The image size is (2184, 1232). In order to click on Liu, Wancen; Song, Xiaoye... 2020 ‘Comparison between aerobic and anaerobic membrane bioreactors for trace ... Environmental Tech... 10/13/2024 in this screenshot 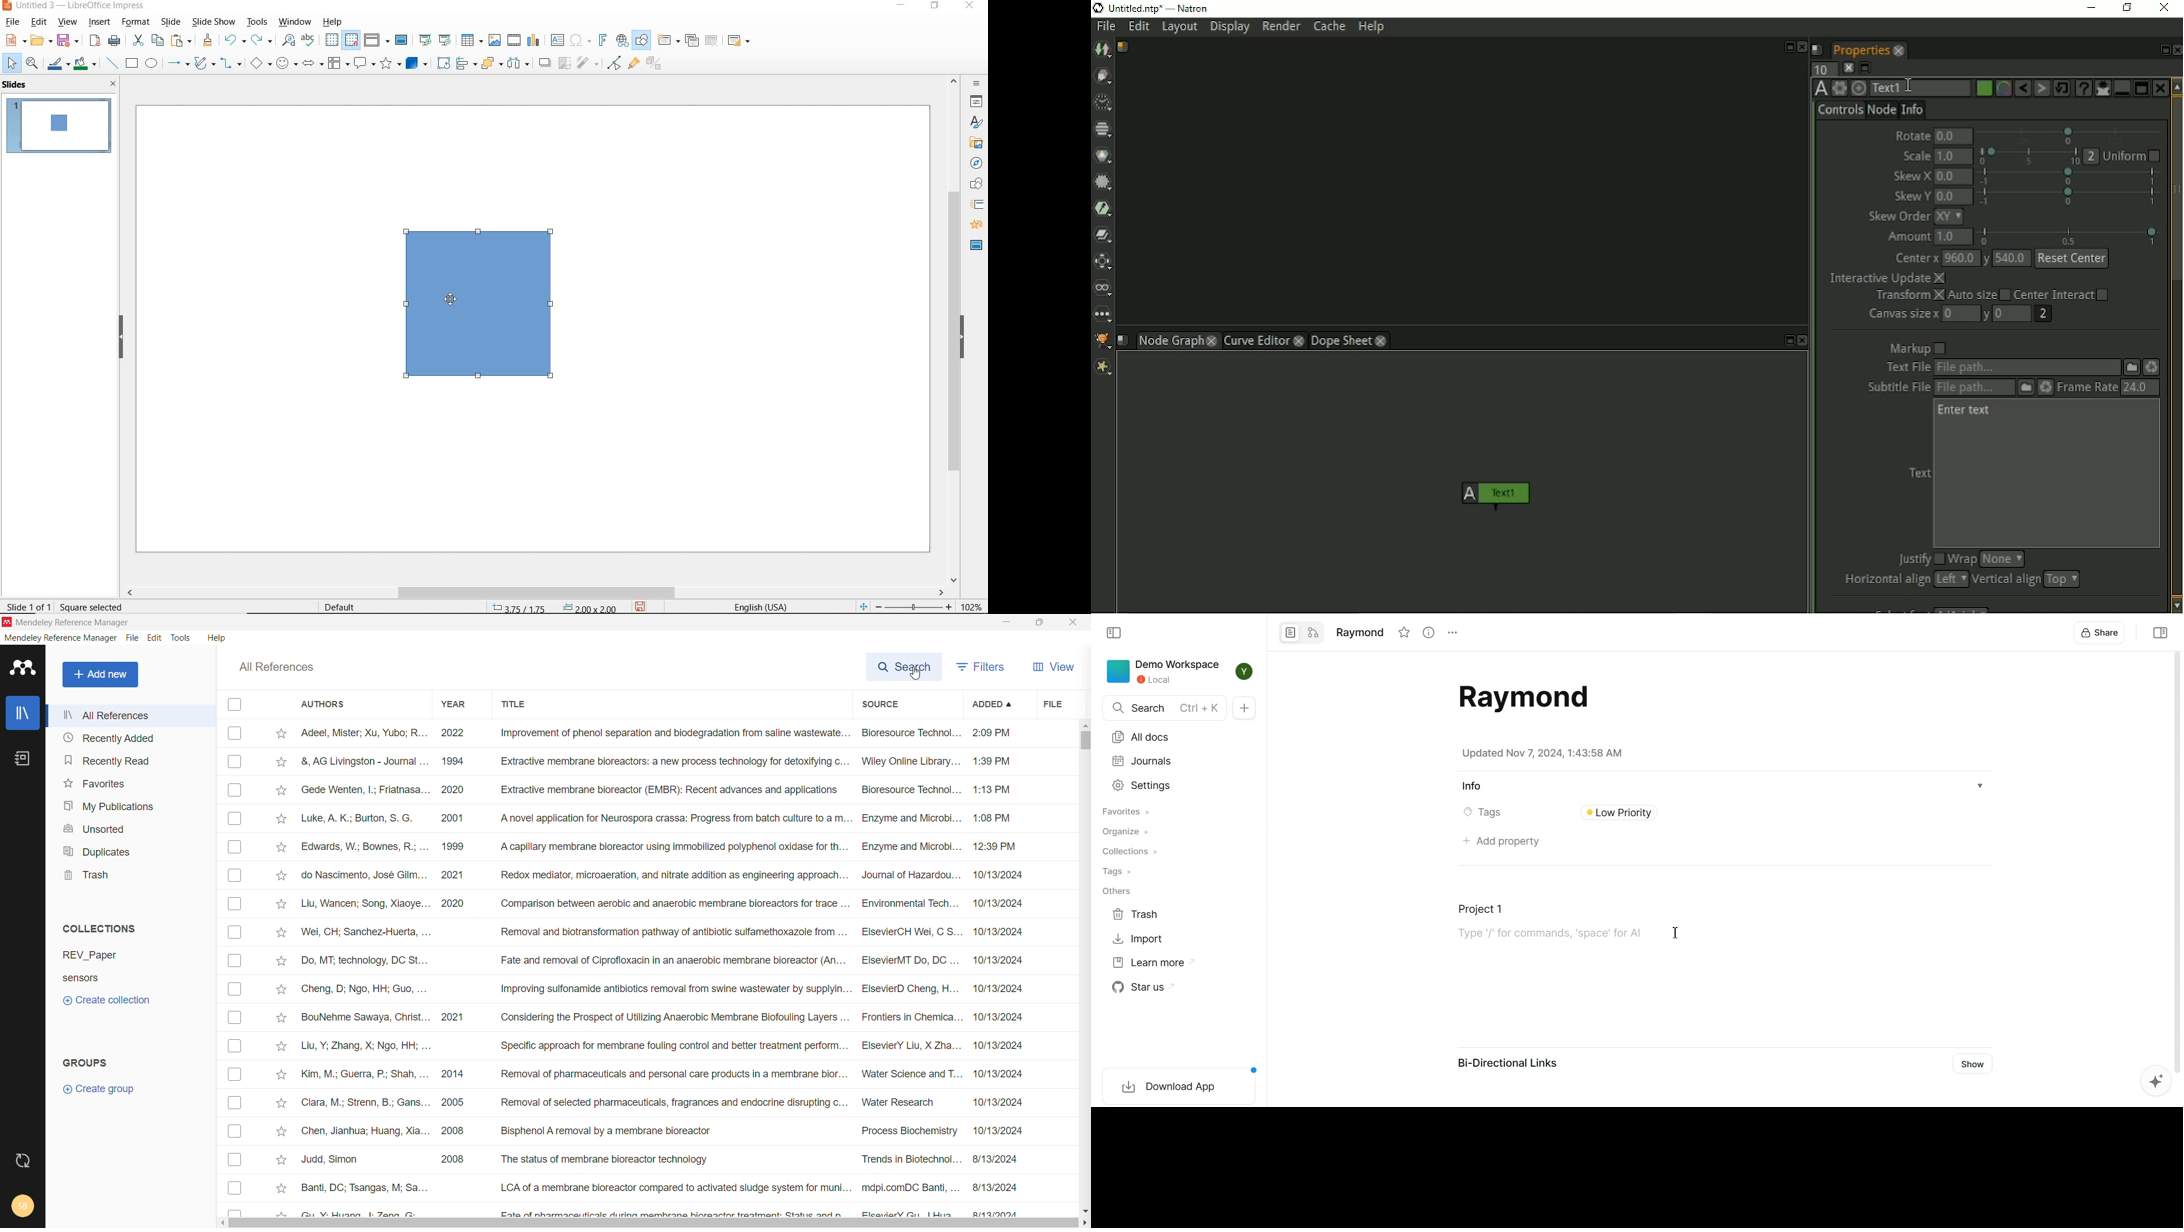, I will do `click(665, 903)`.